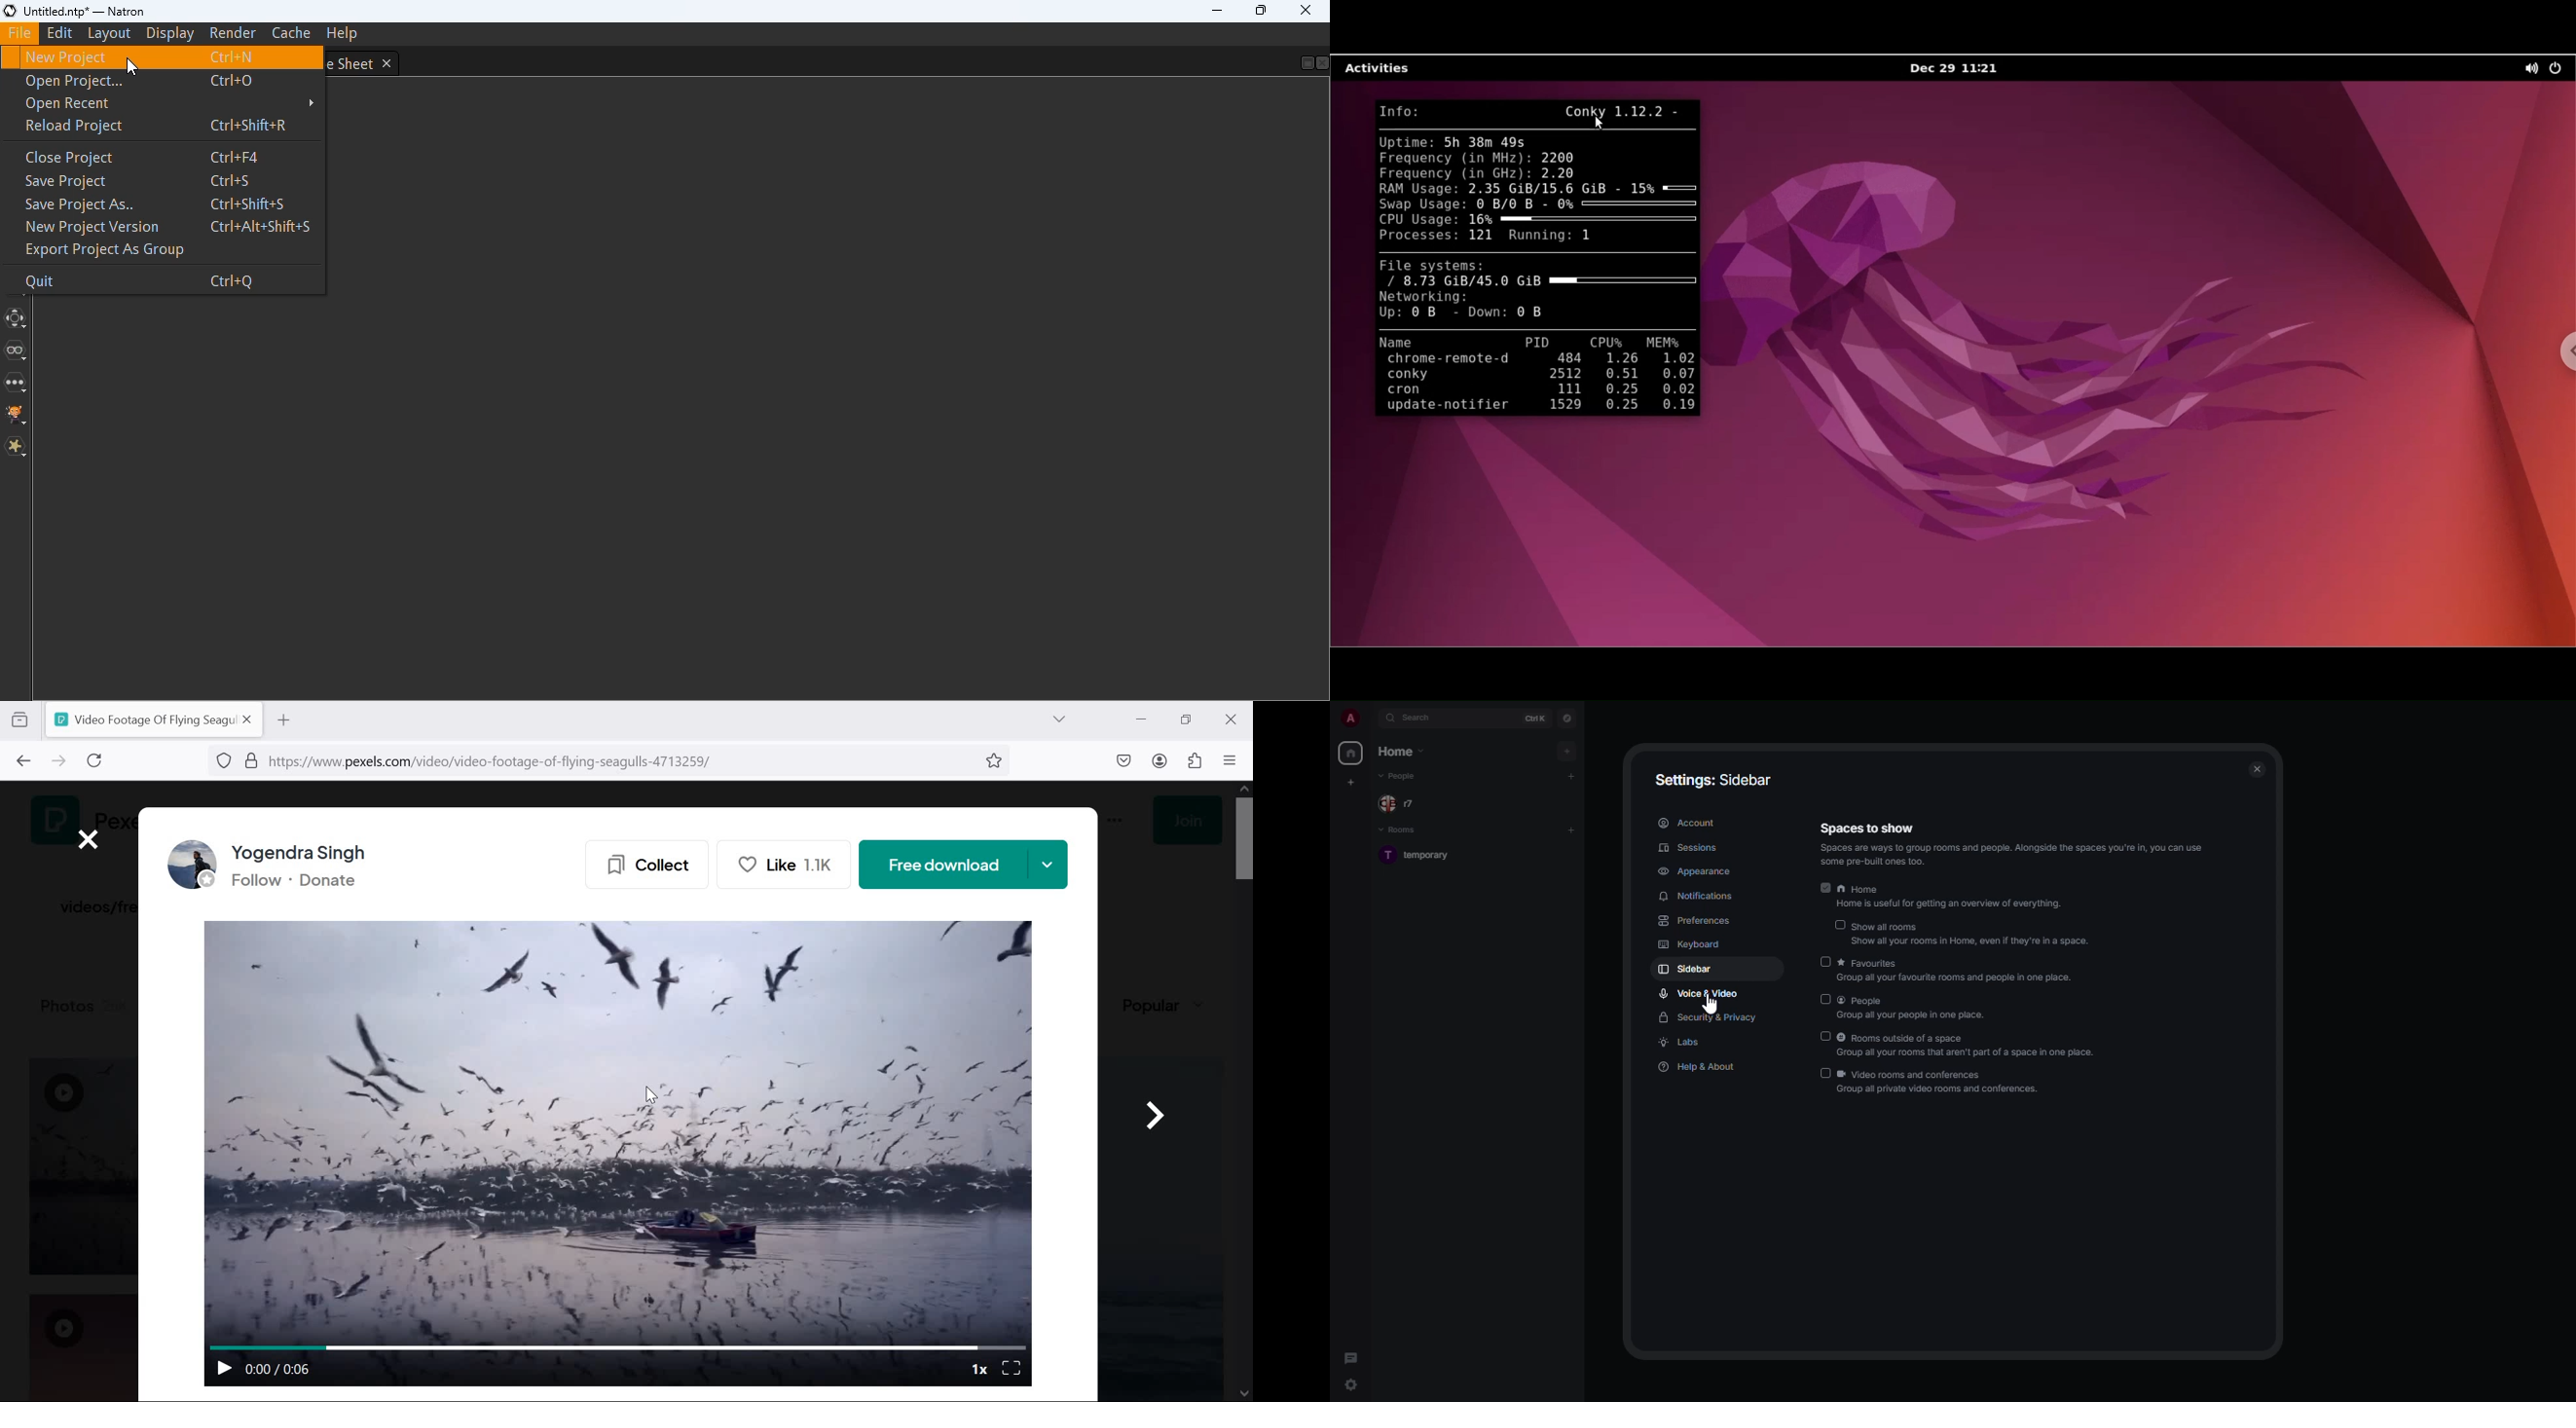 The width and height of the screenshot is (2576, 1428). Describe the element at coordinates (643, 862) in the screenshot. I see `collect` at that location.